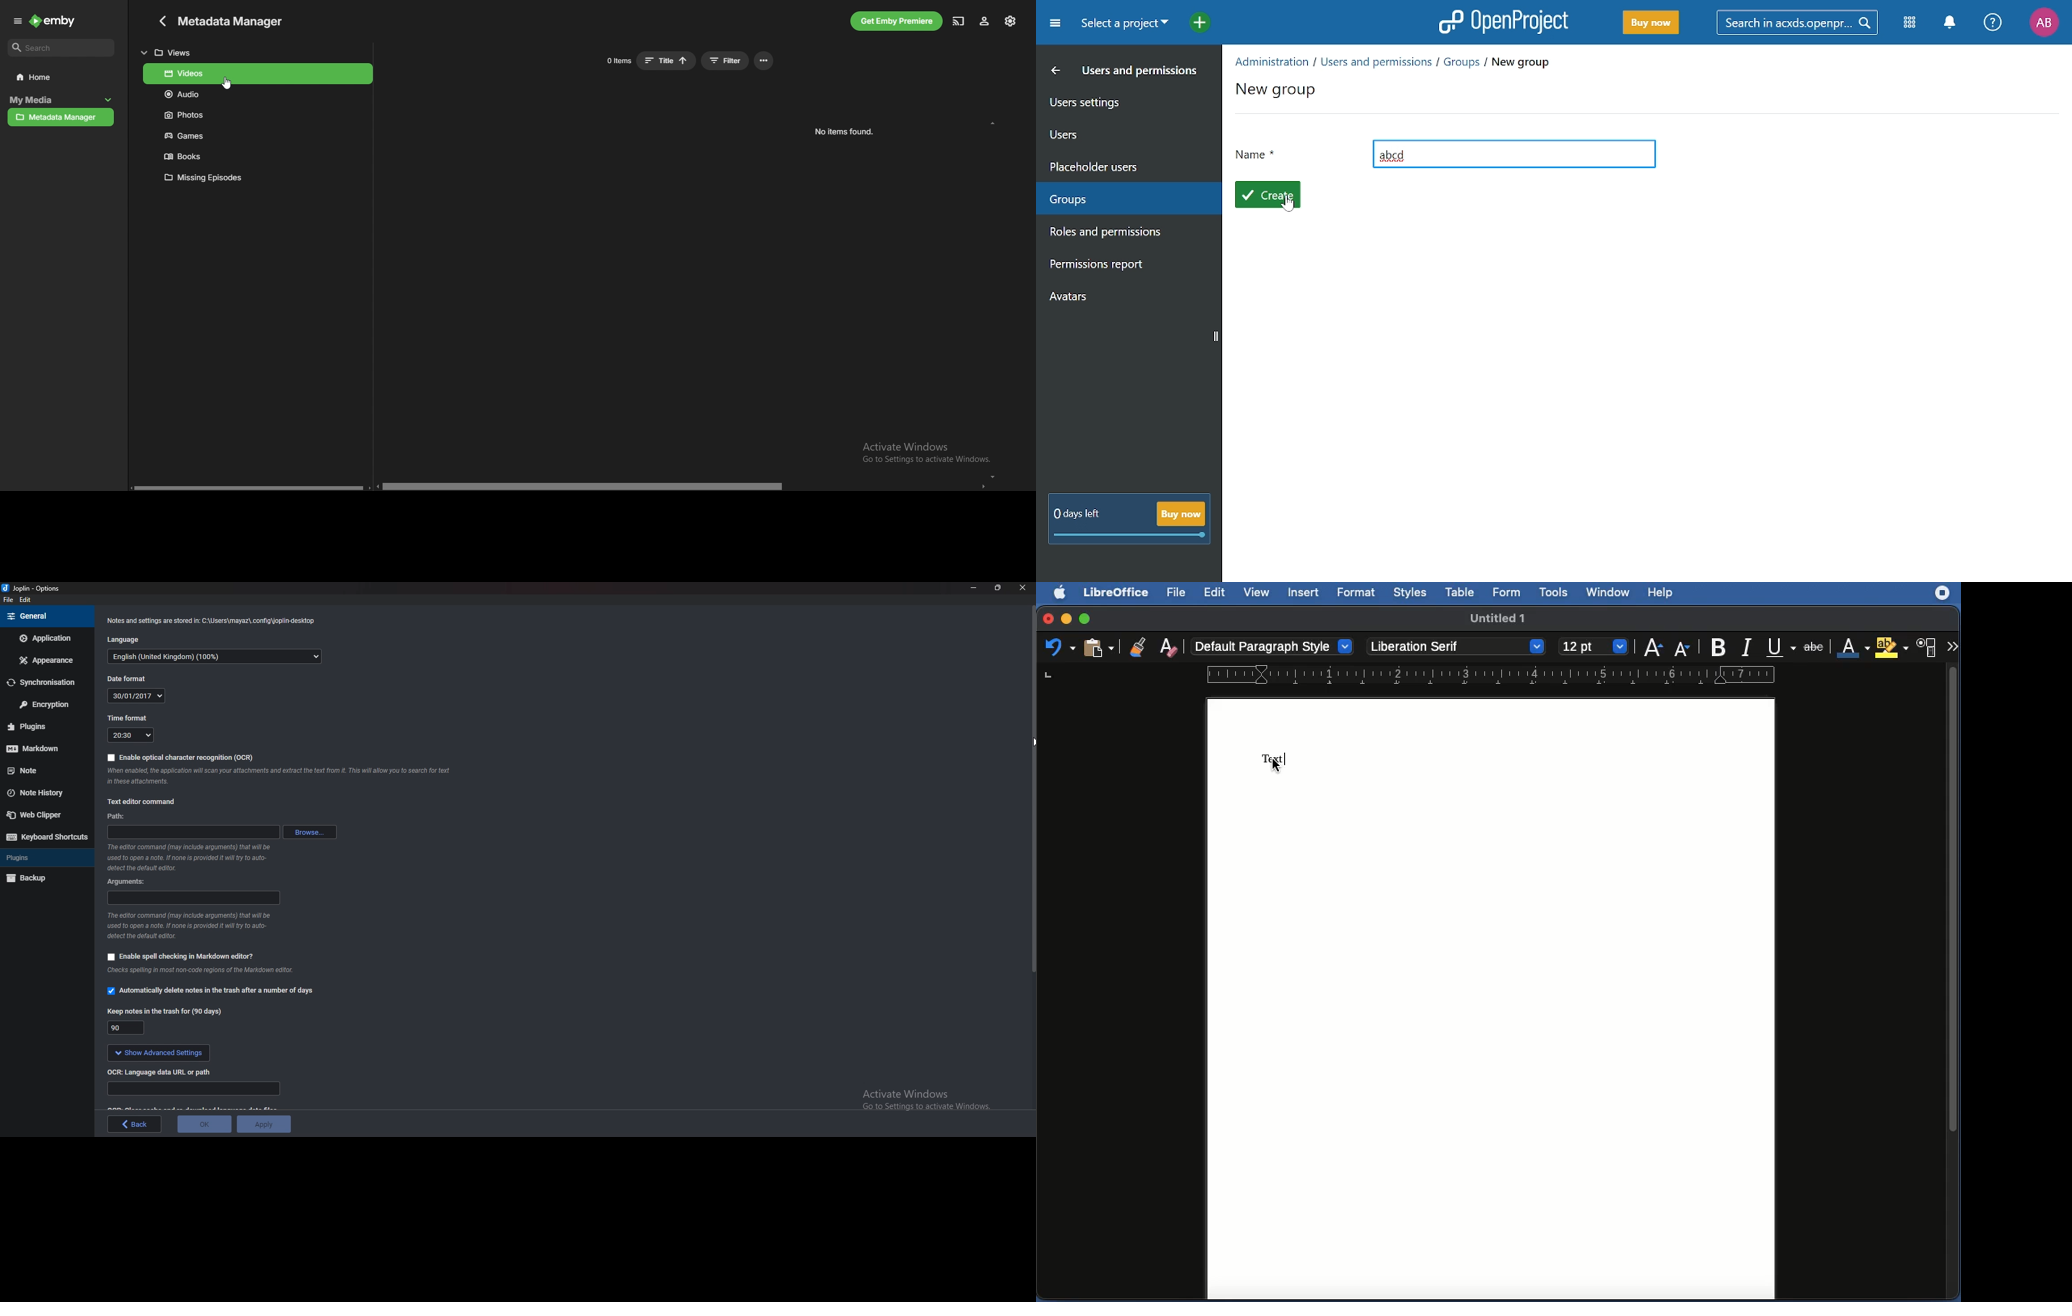  What do you see at coordinates (1651, 23) in the screenshot?
I see `Buy Now` at bounding box center [1651, 23].